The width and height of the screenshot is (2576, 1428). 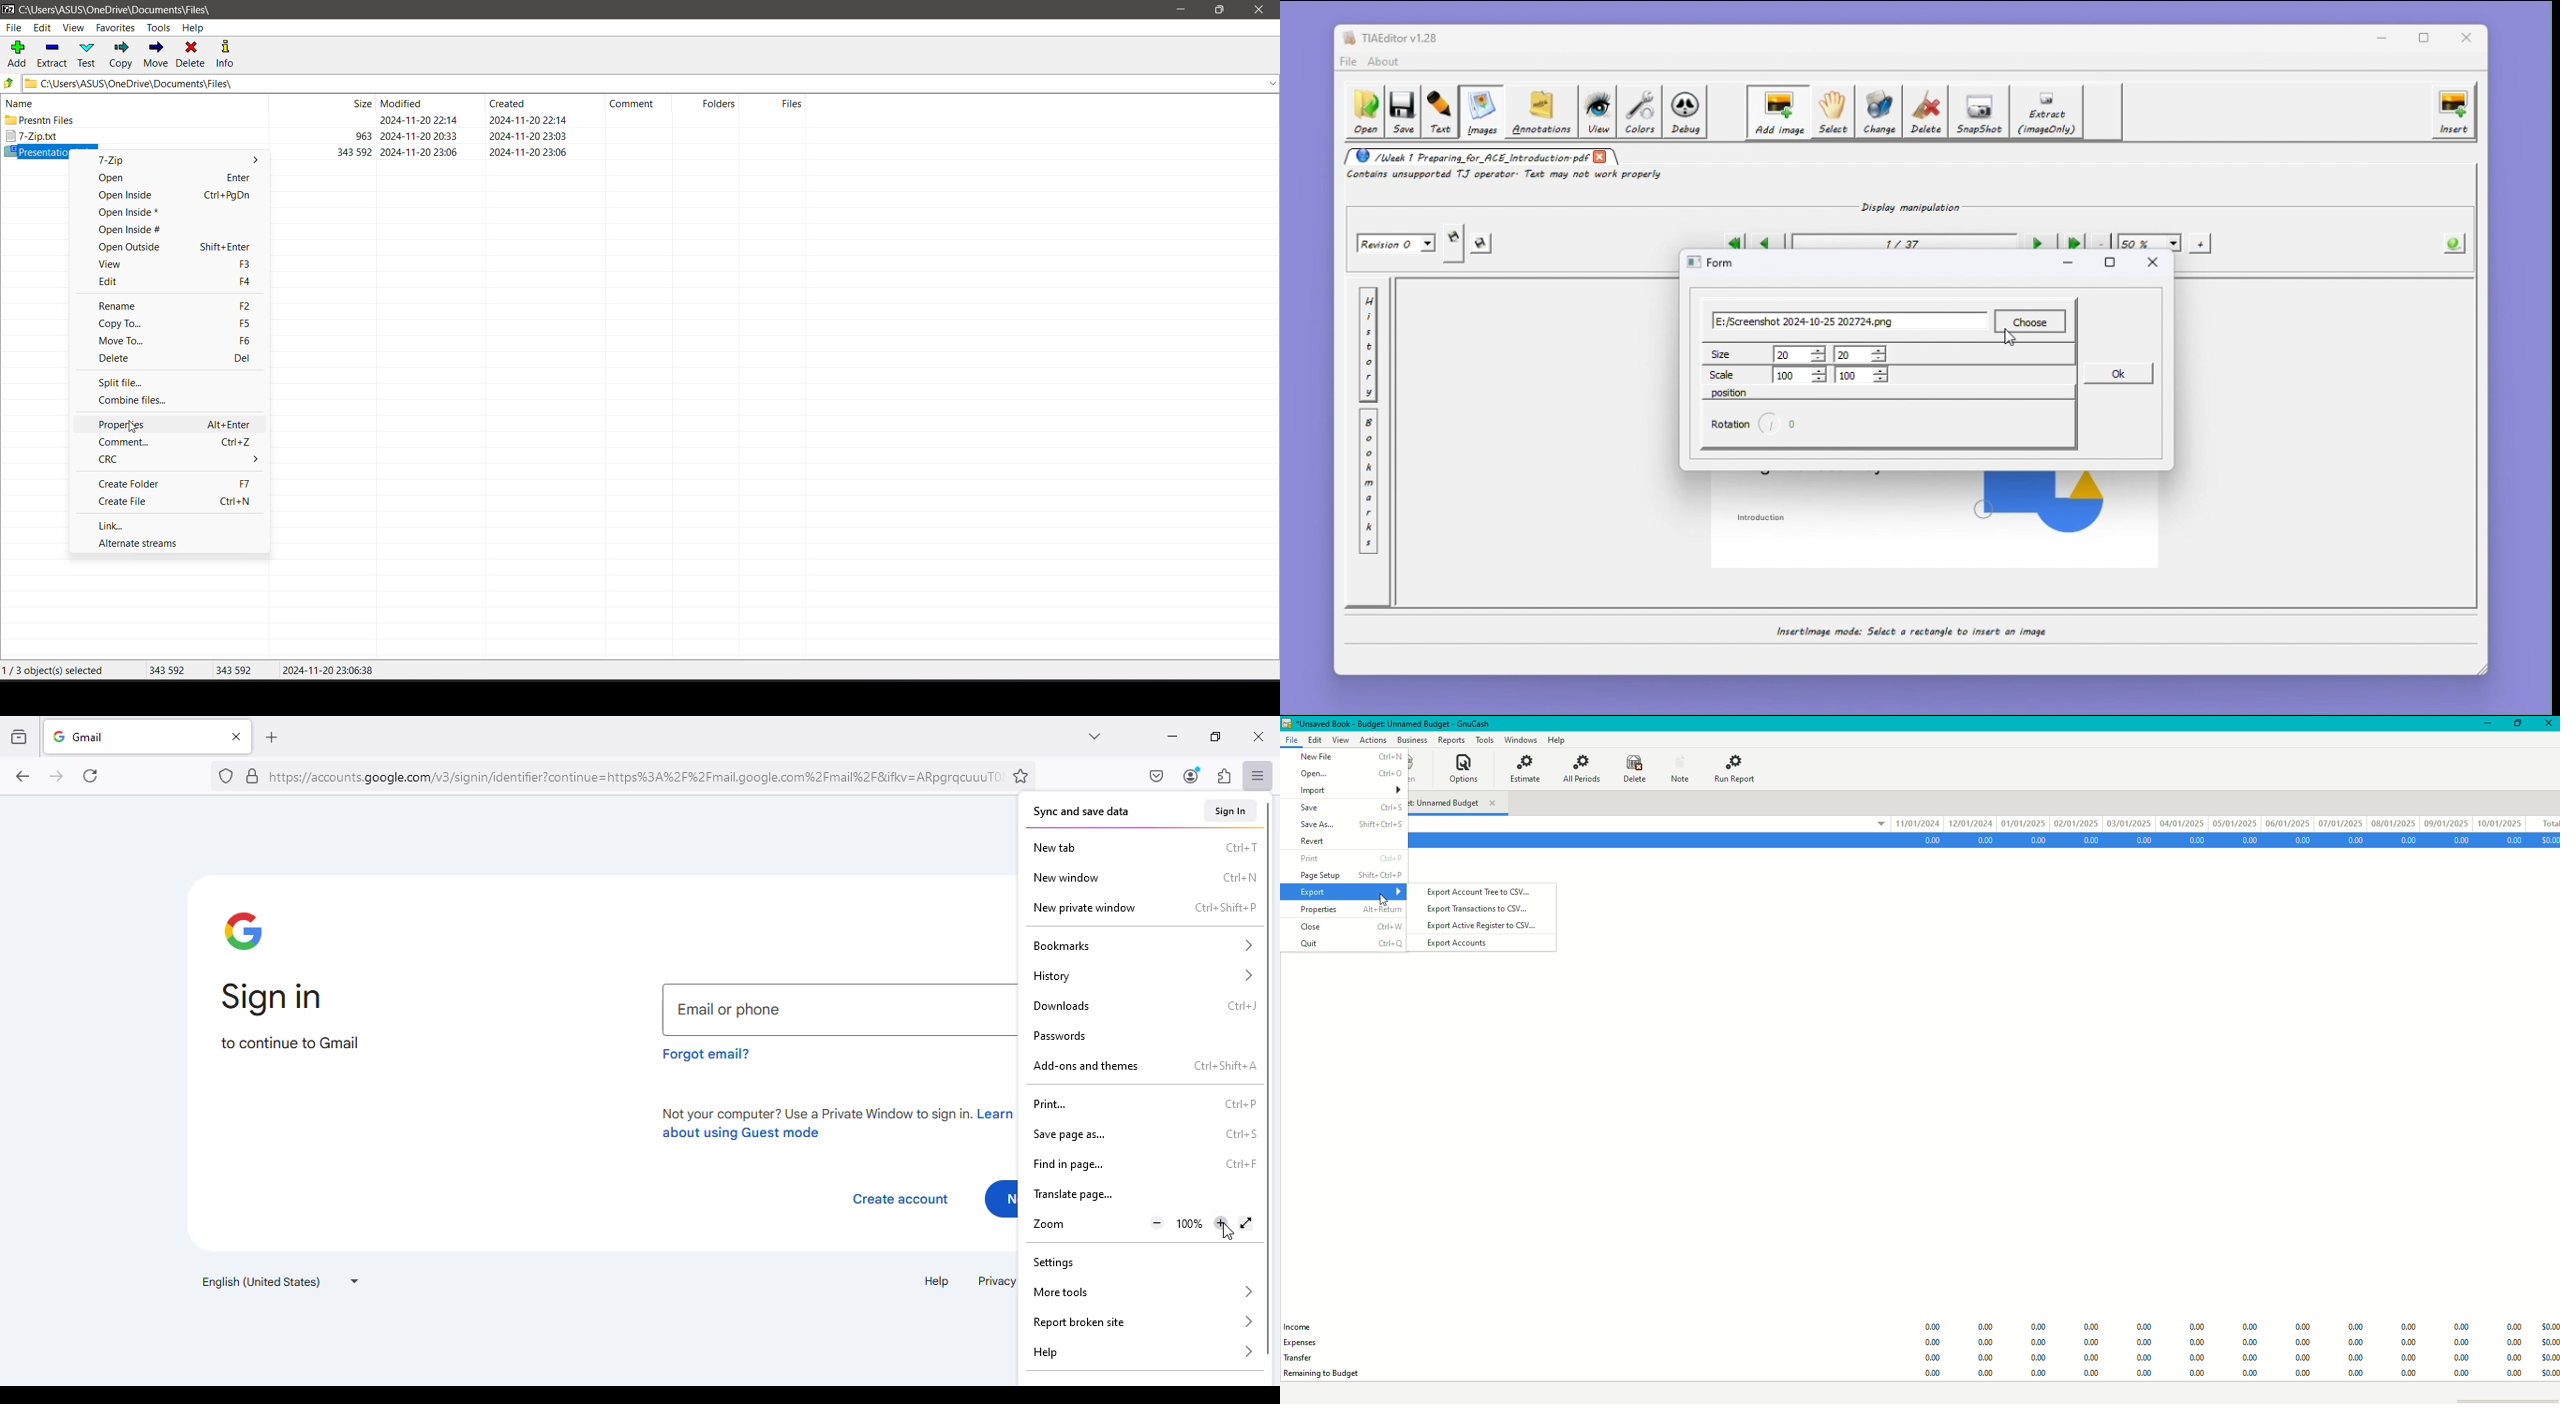 I want to click on sync and save data, so click(x=1080, y=812).